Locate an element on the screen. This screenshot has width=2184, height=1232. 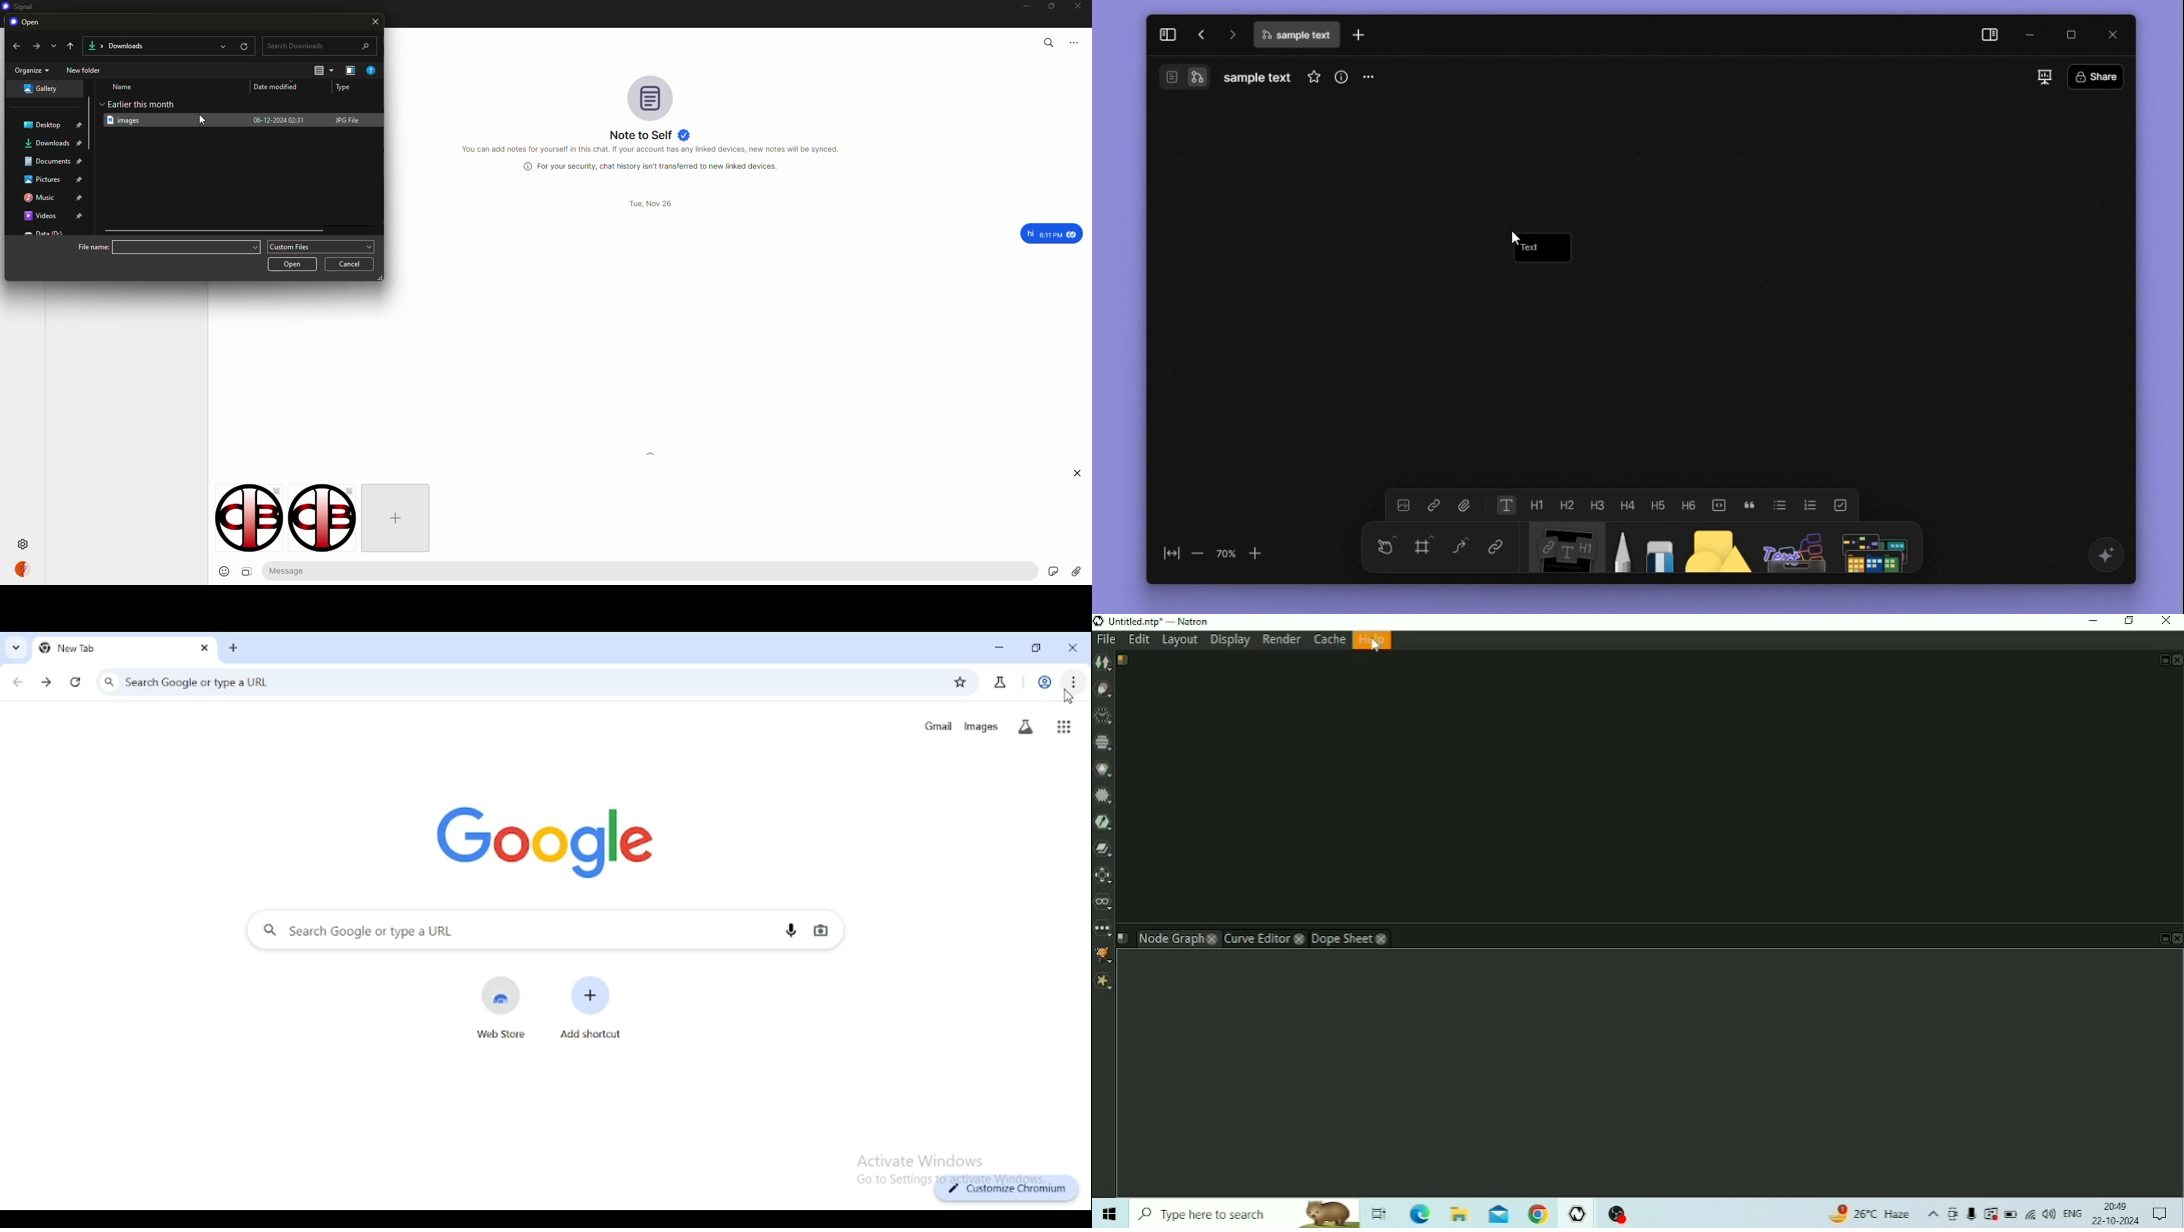
note to self is located at coordinates (650, 135).